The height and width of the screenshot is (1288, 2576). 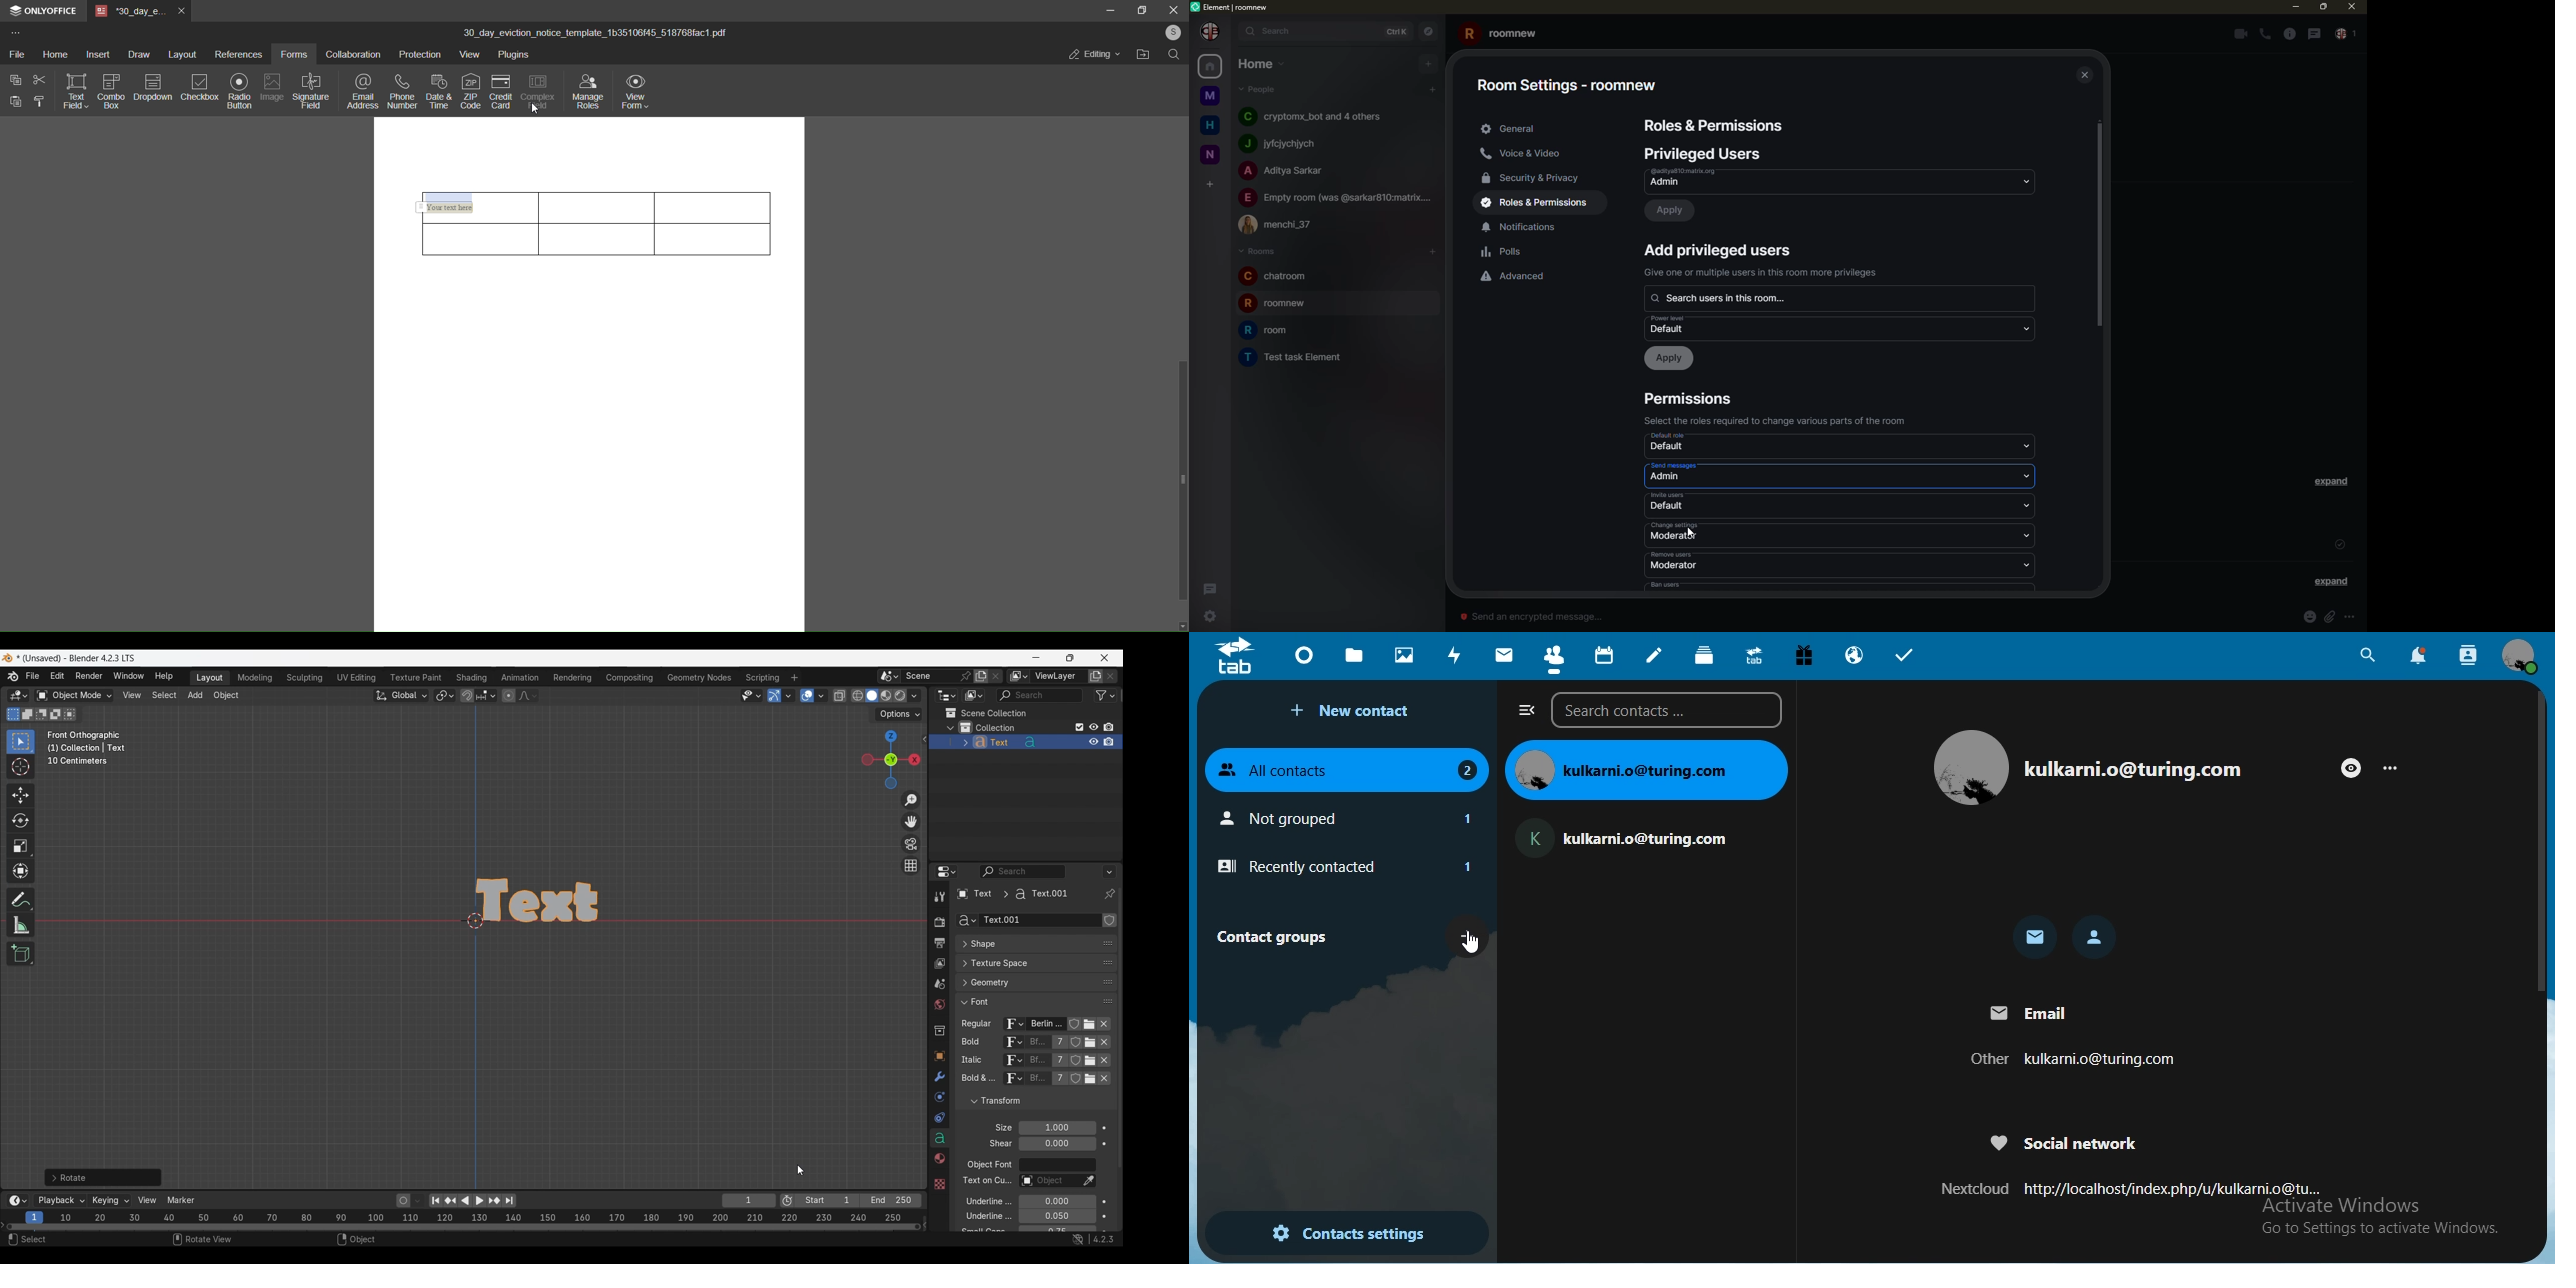 I want to click on Auto keyframing, so click(x=418, y=1201).